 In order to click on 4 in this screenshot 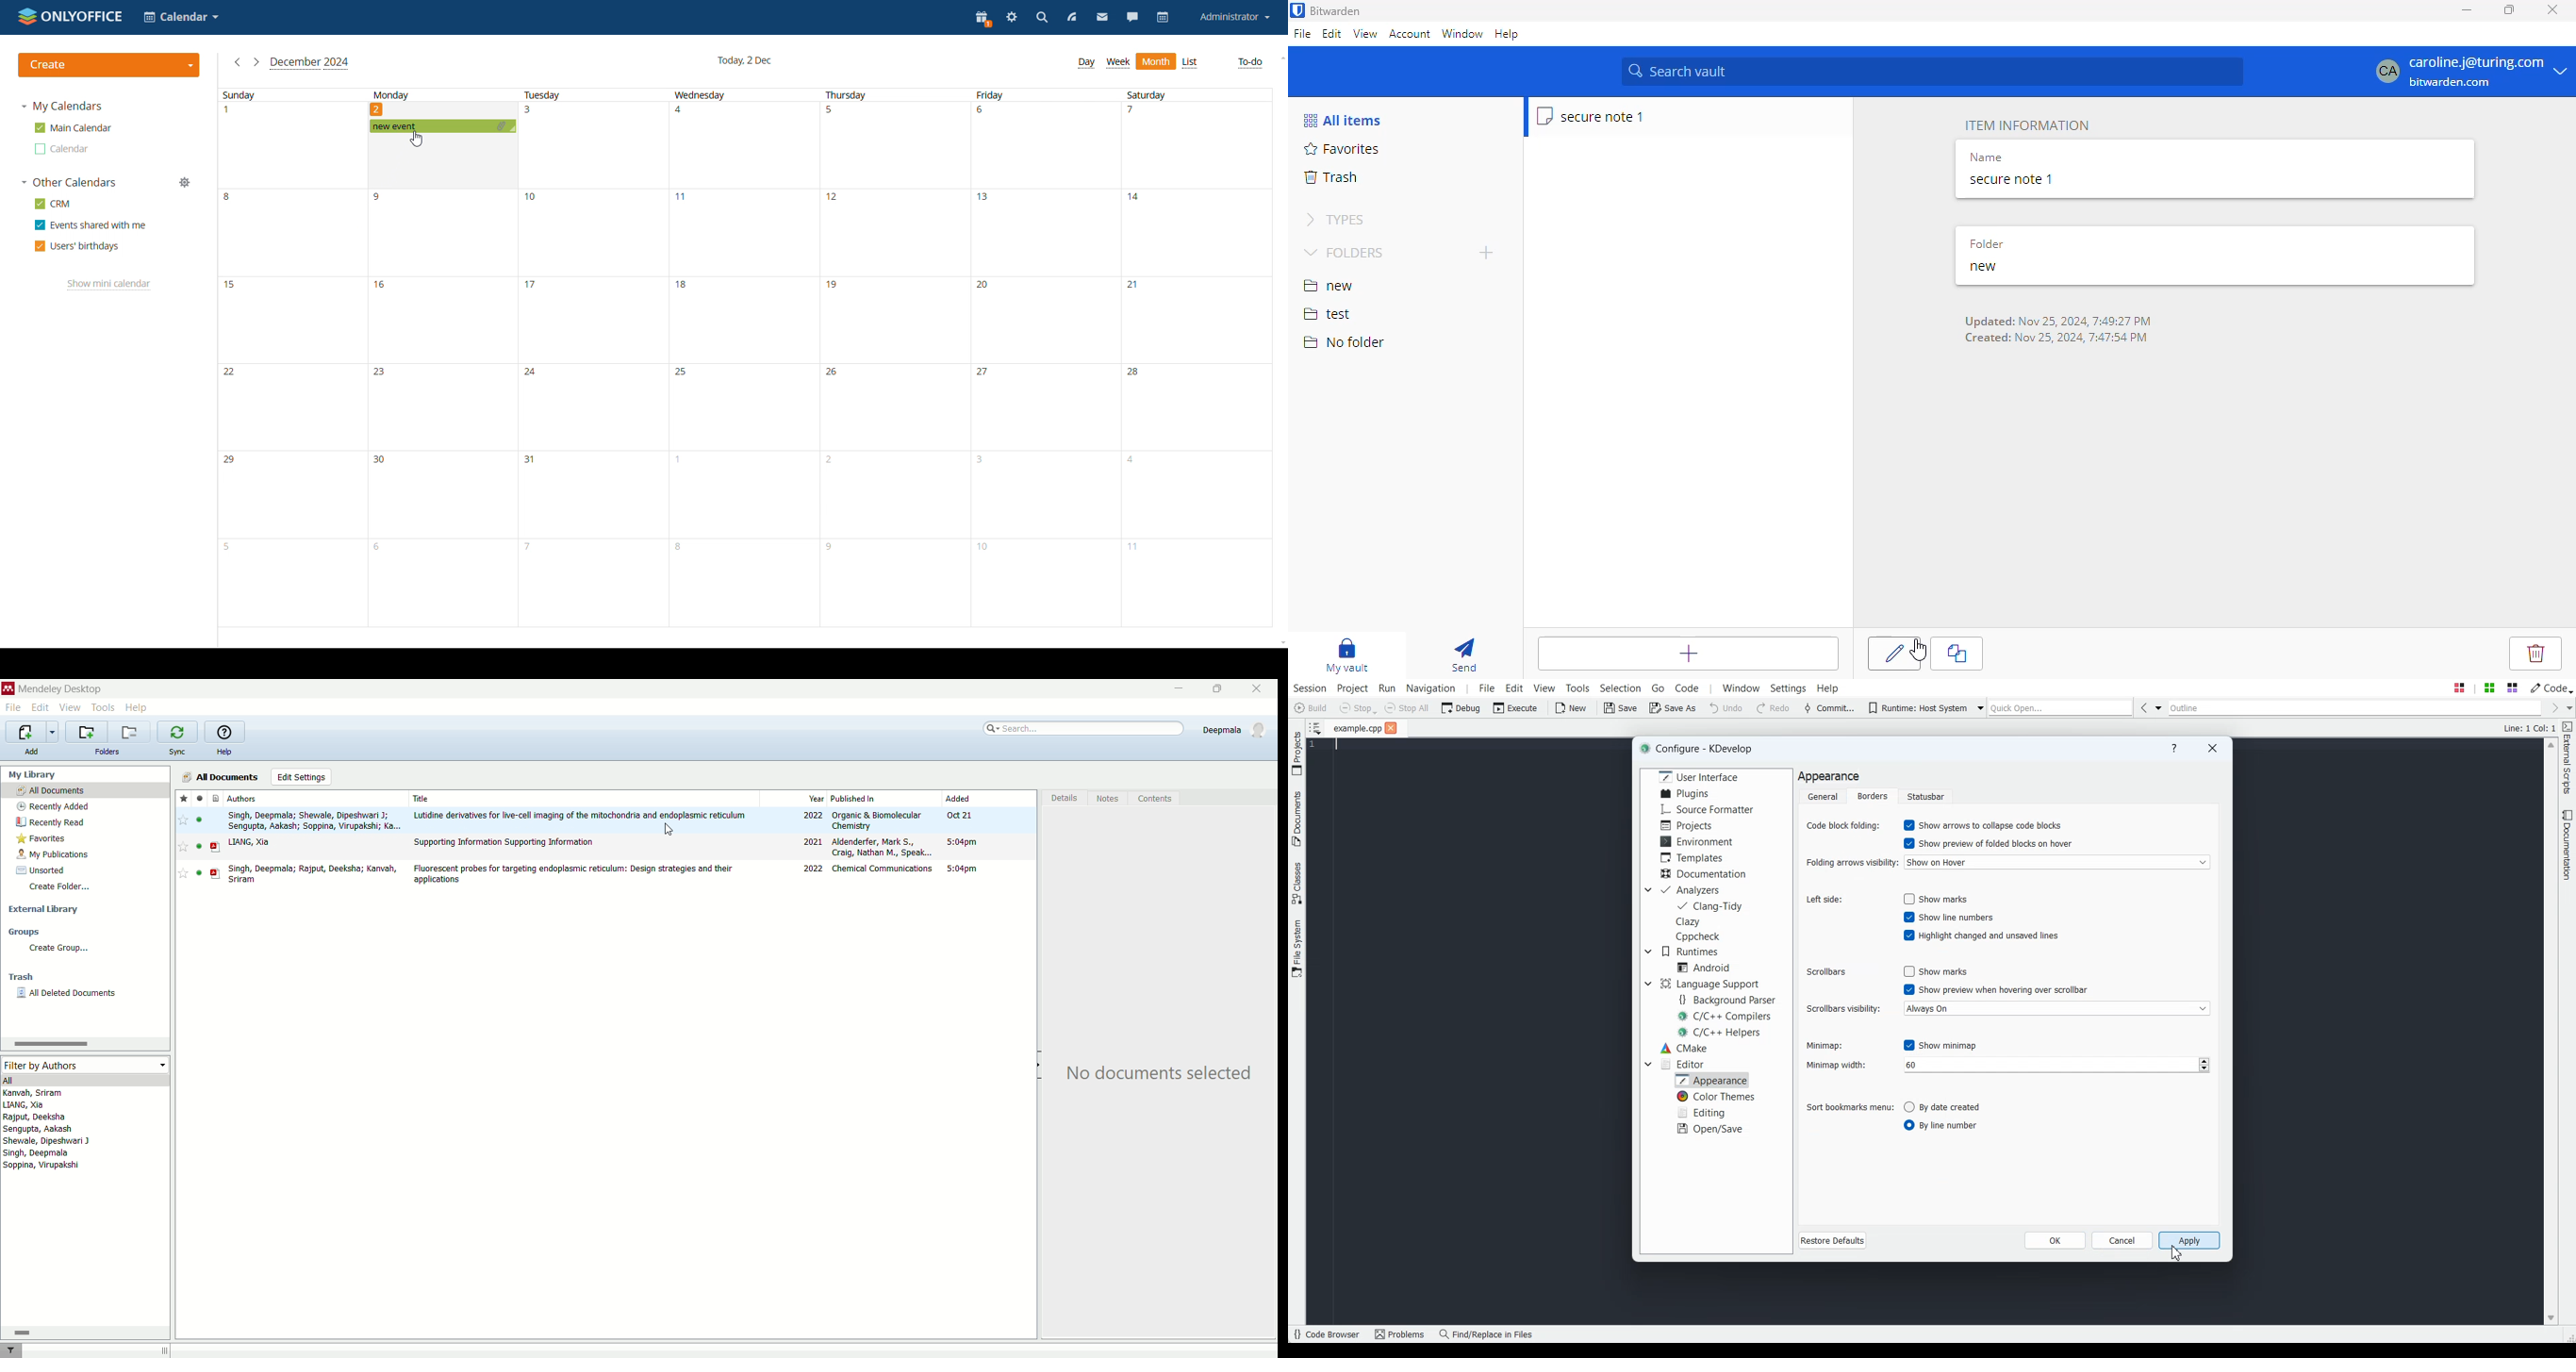, I will do `click(1131, 464)`.